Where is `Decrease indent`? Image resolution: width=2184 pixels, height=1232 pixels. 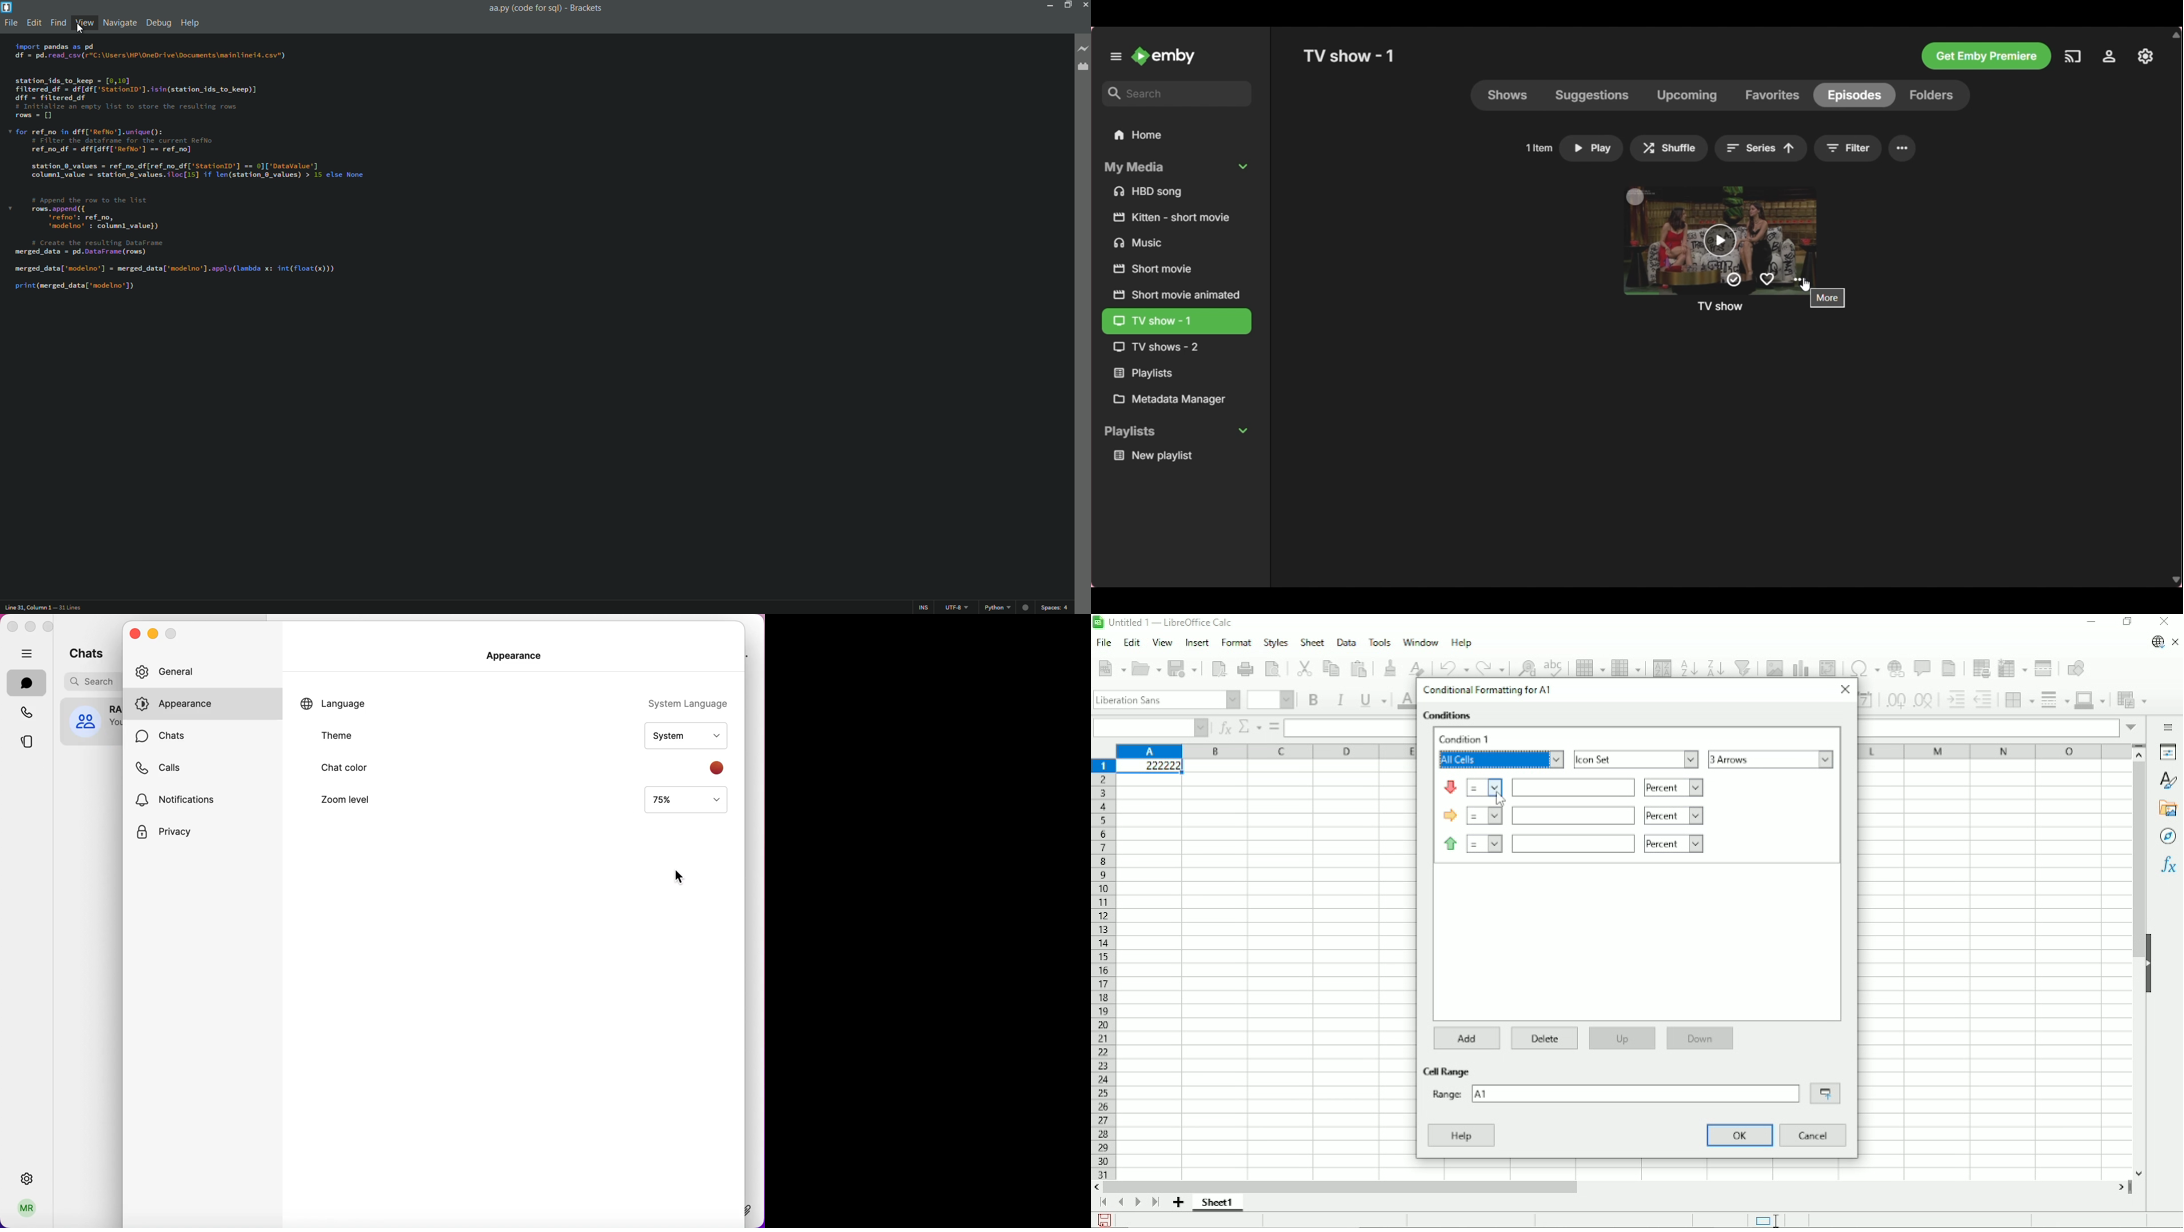 Decrease indent is located at coordinates (1985, 700).